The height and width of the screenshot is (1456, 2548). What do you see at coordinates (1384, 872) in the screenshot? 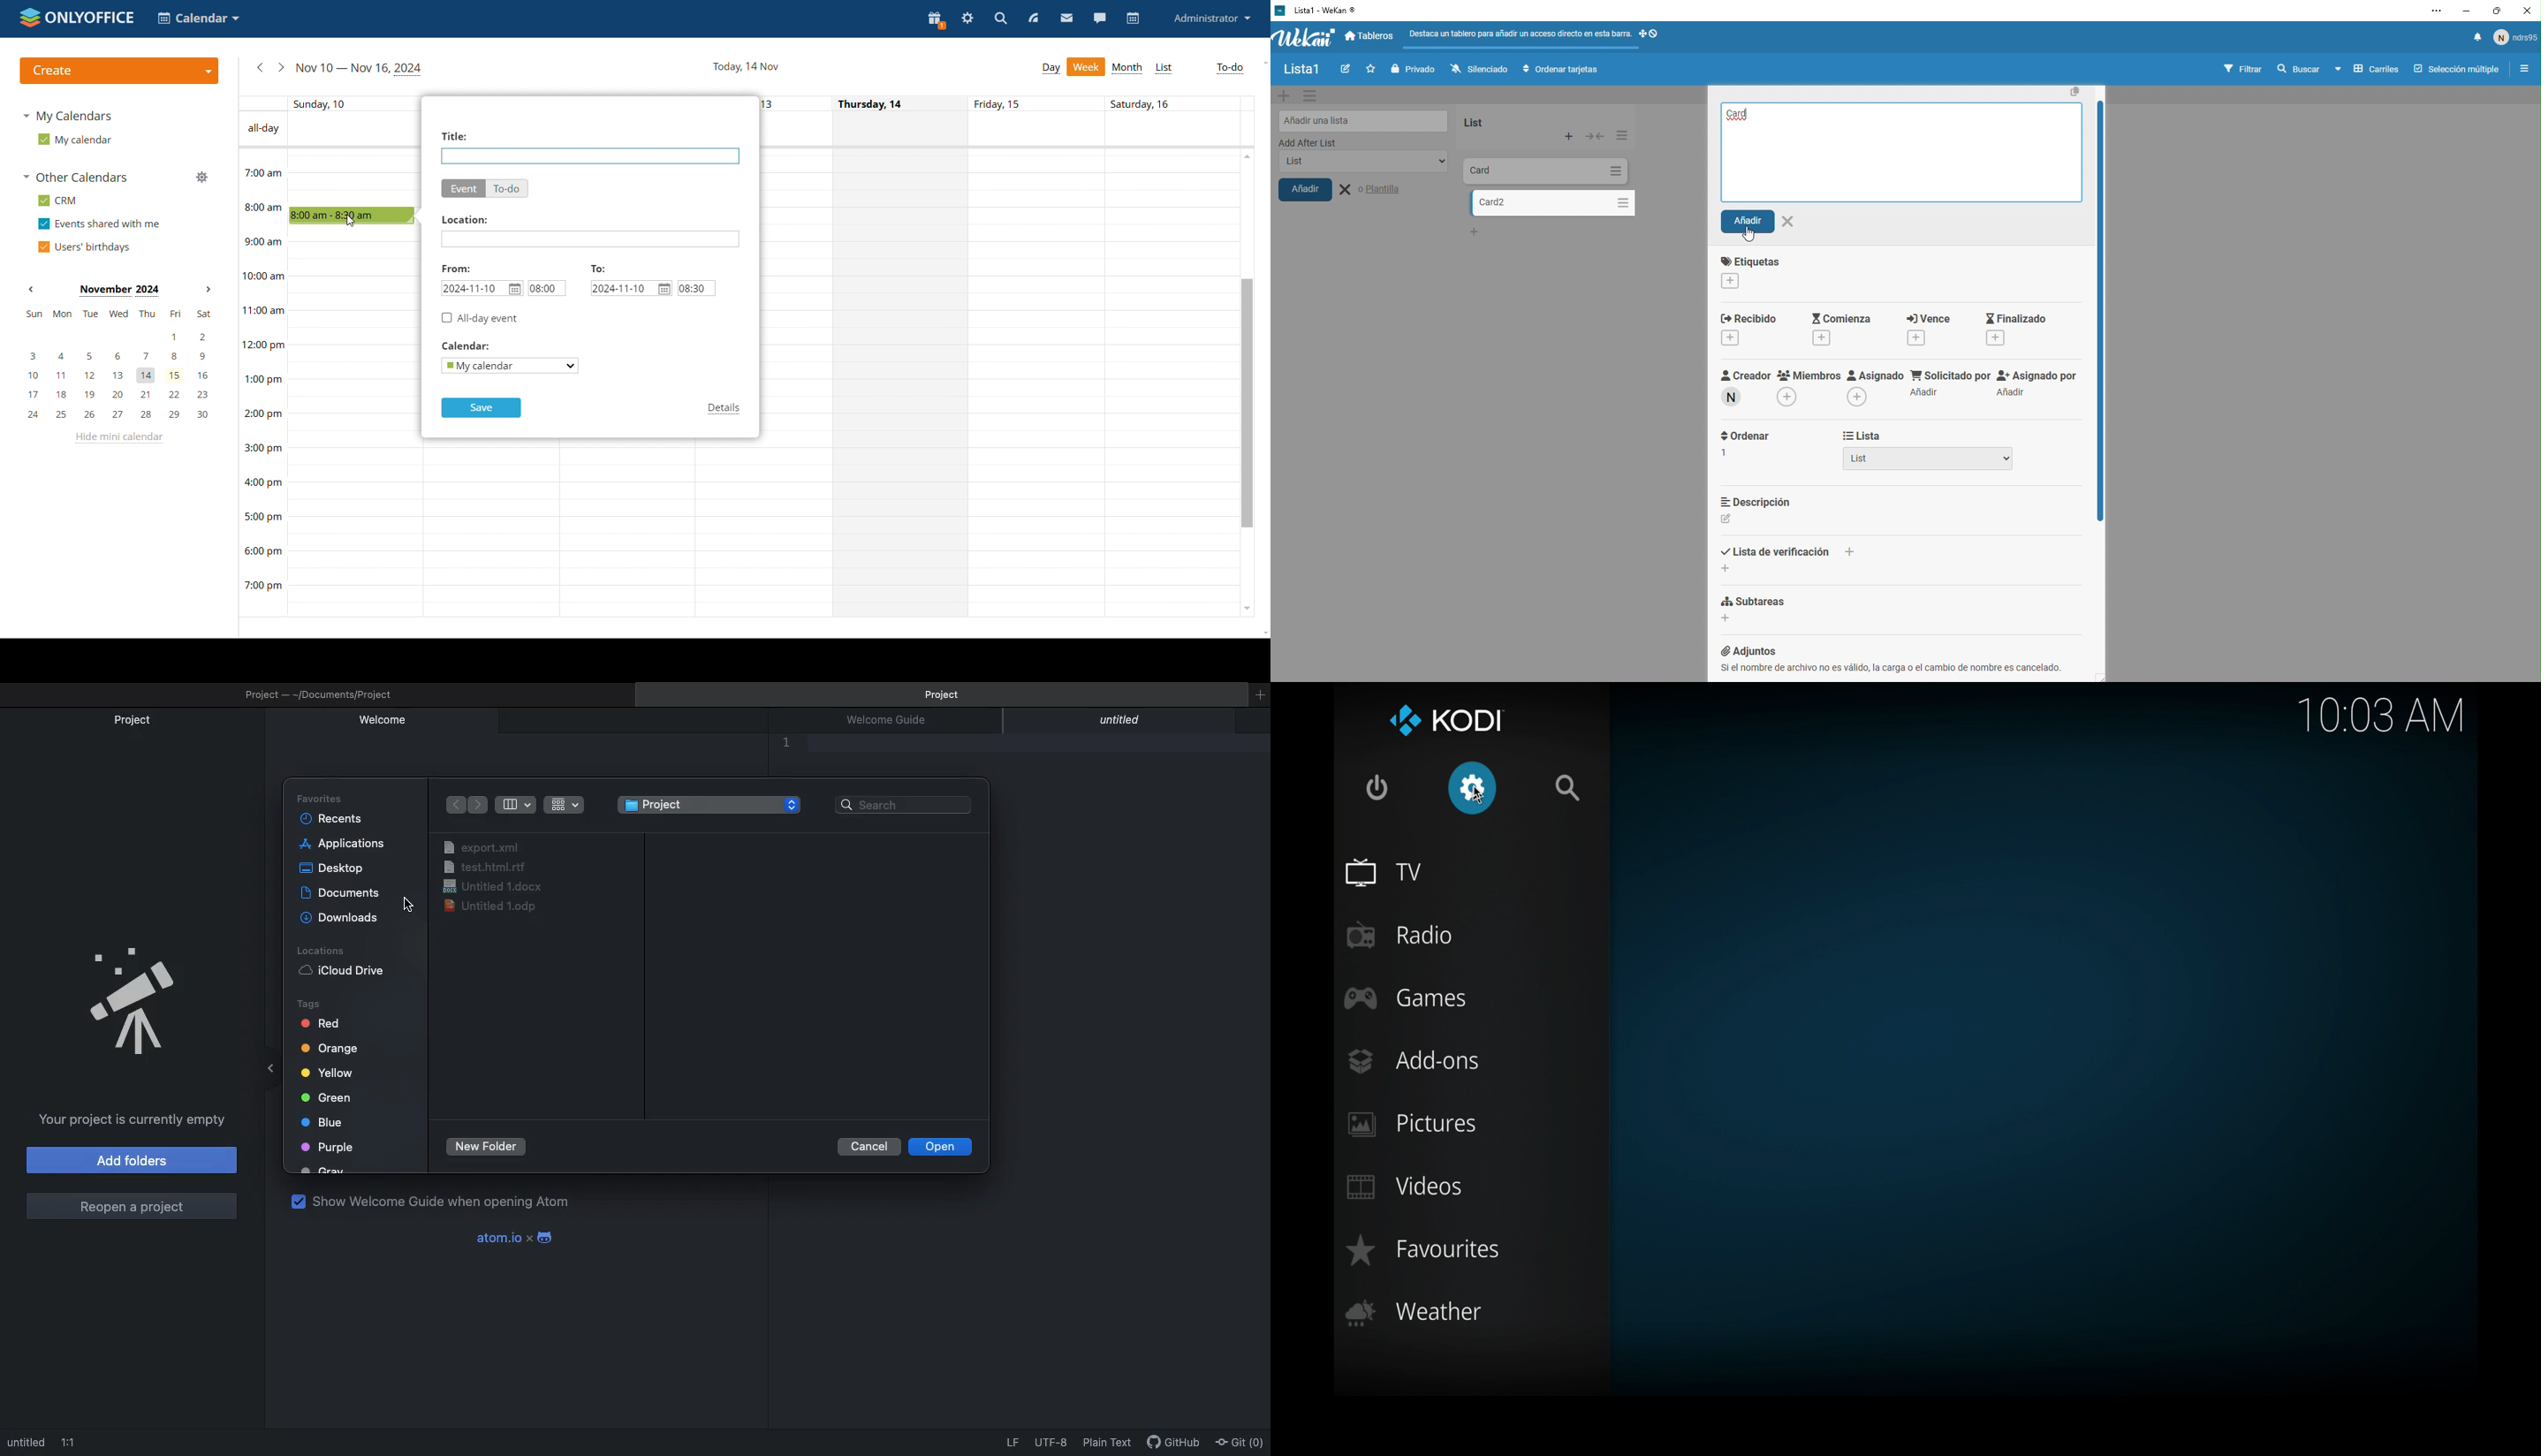
I see `TV` at bounding box center [1384, 872].